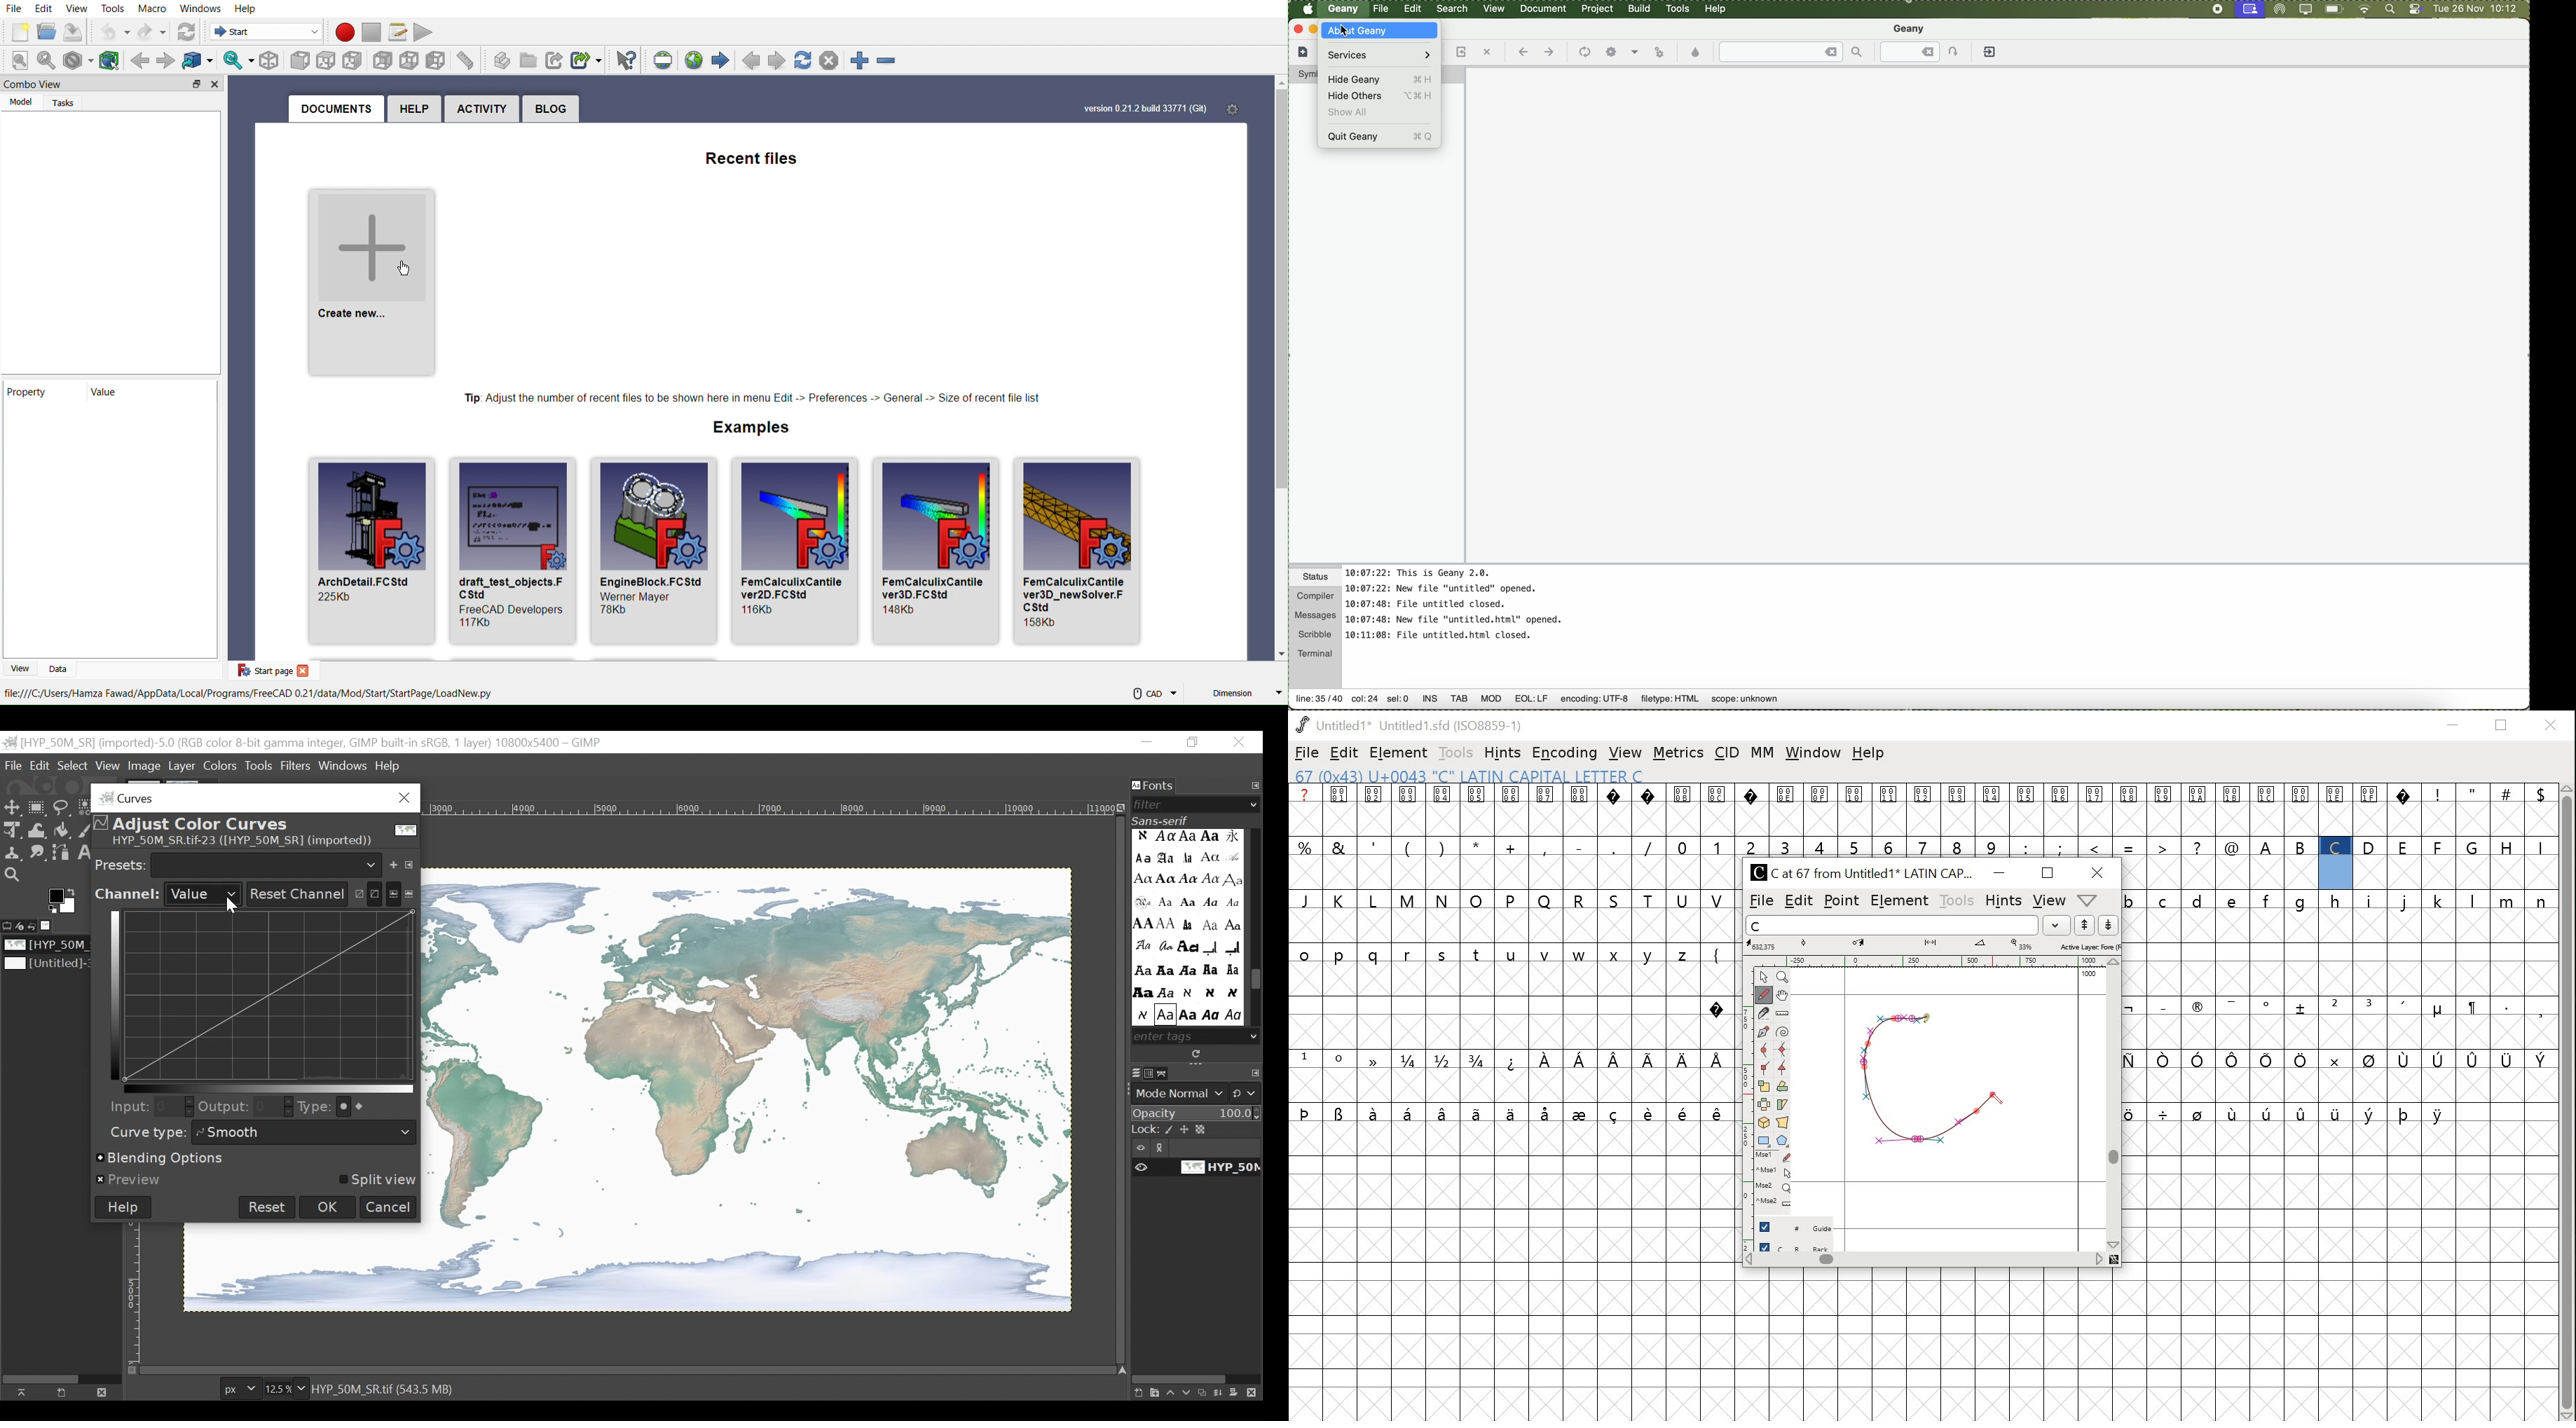  Describe the element at coordinates (1381, 137) in the screenshot. I see `quit Geany` at that location.